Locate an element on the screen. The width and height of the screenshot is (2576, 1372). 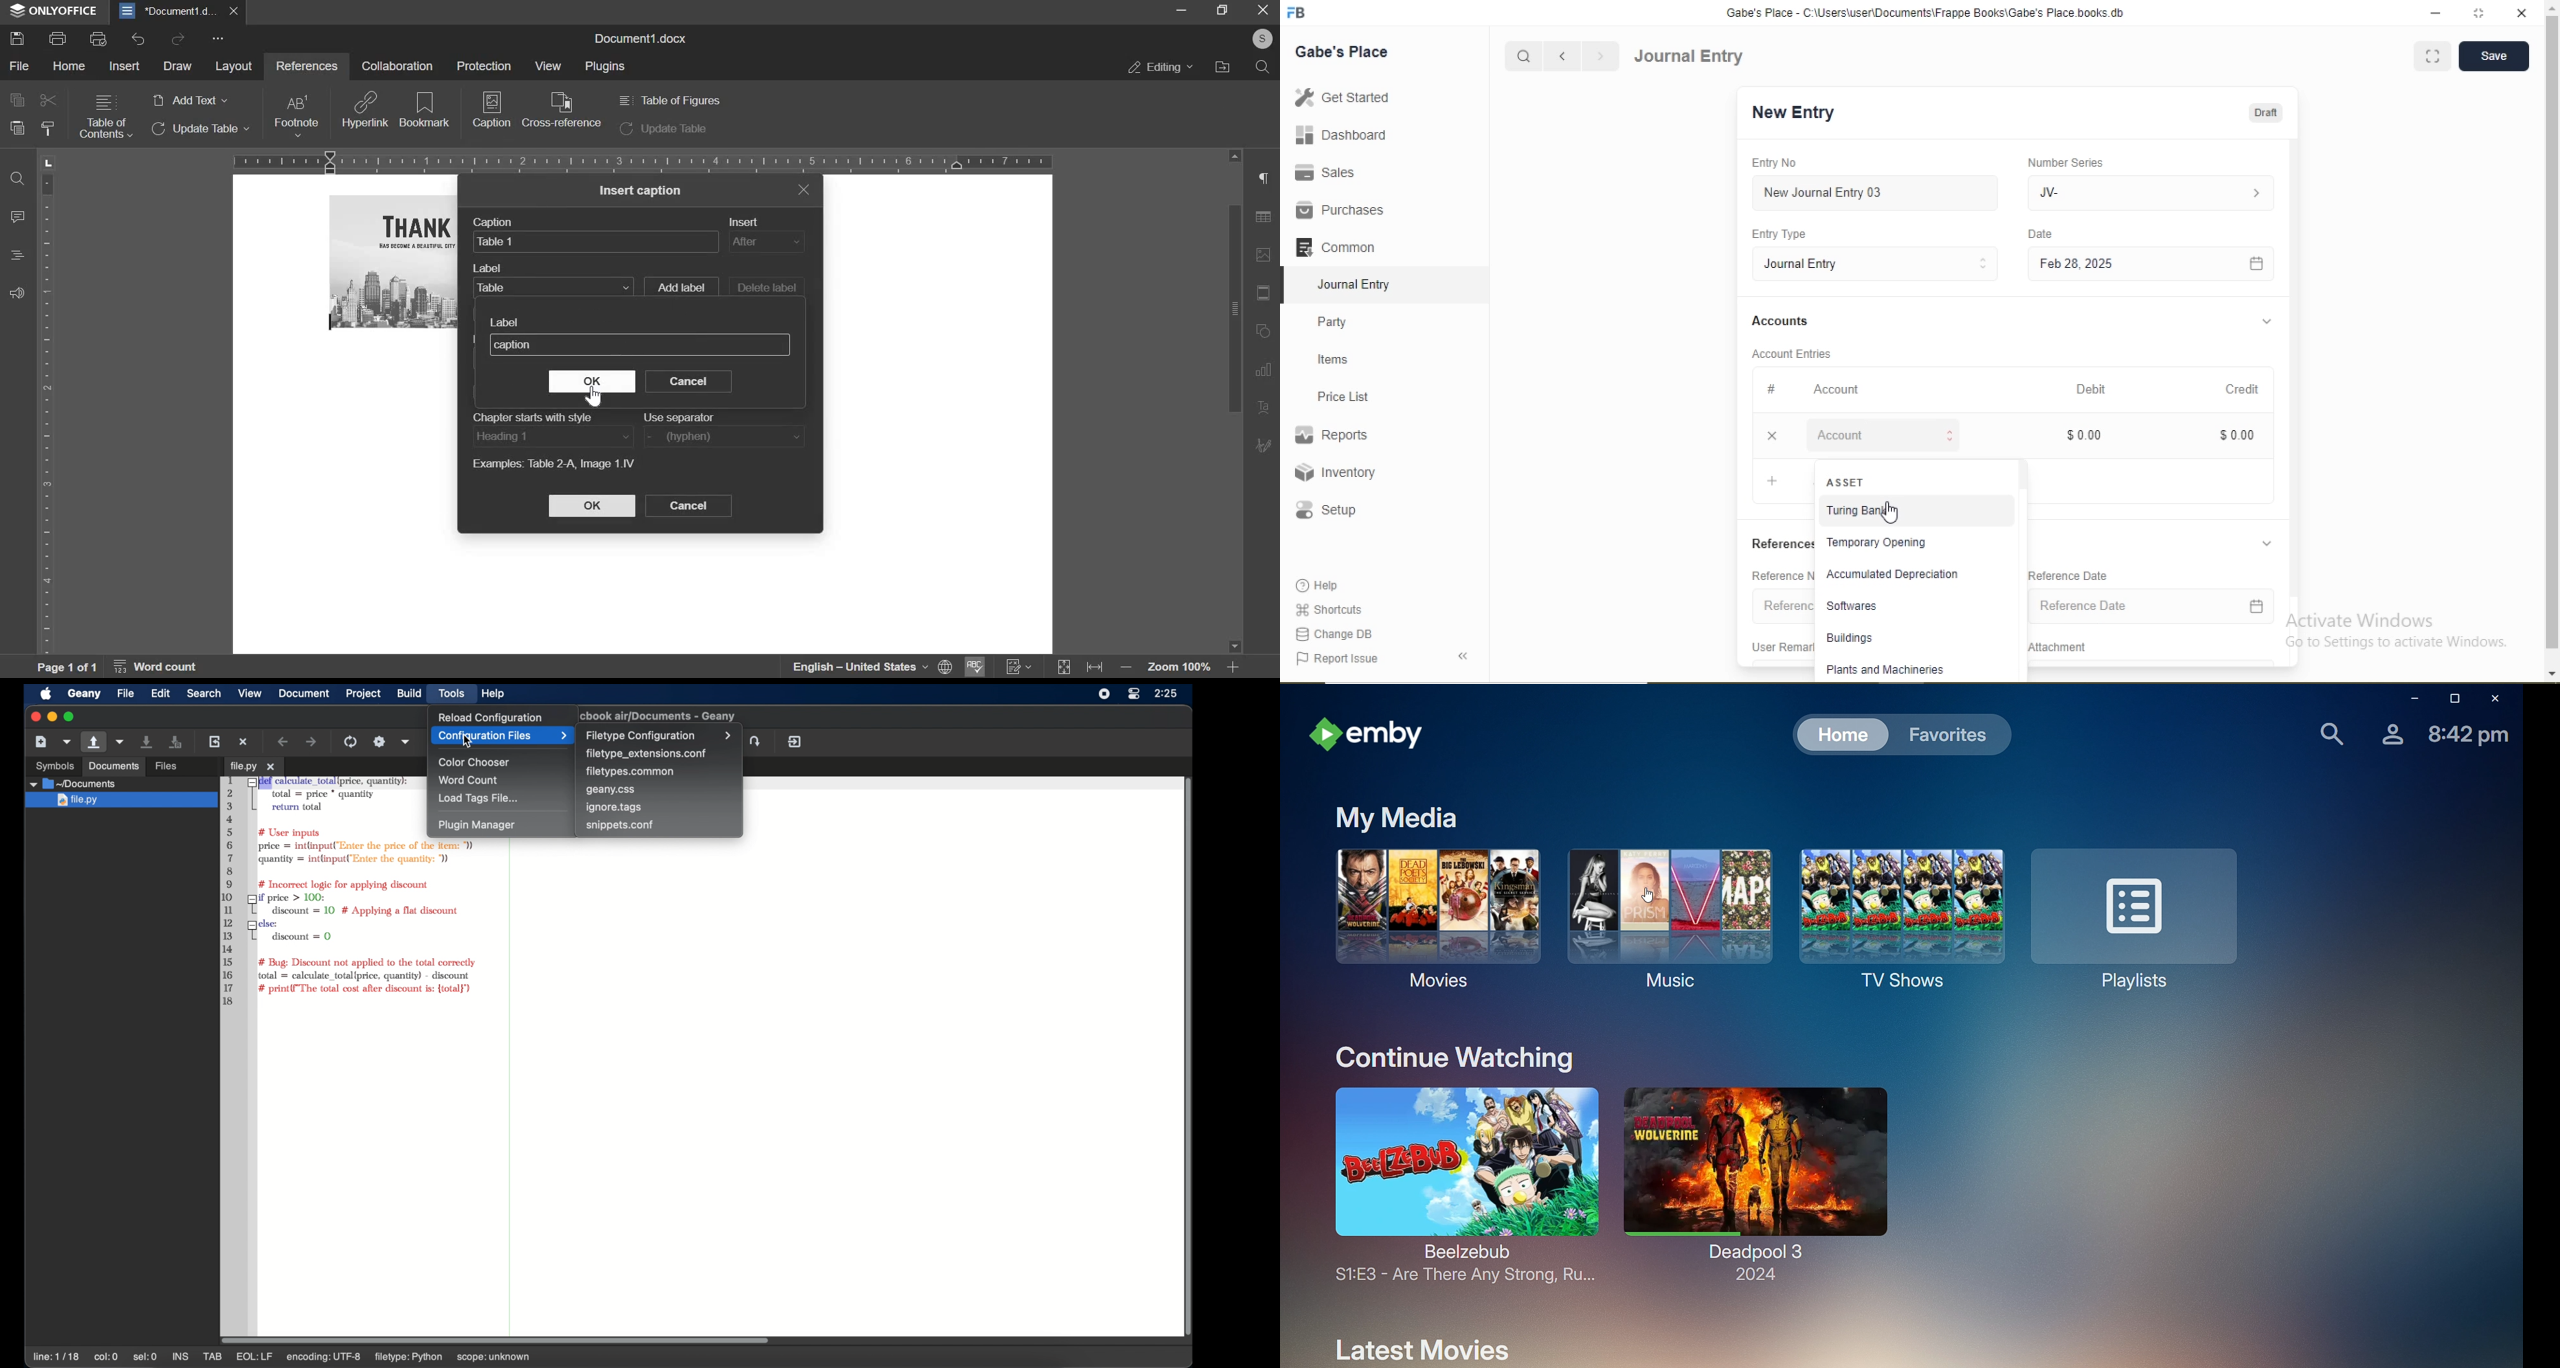
Plants and Machineries is located at coordinates (1884, 670).